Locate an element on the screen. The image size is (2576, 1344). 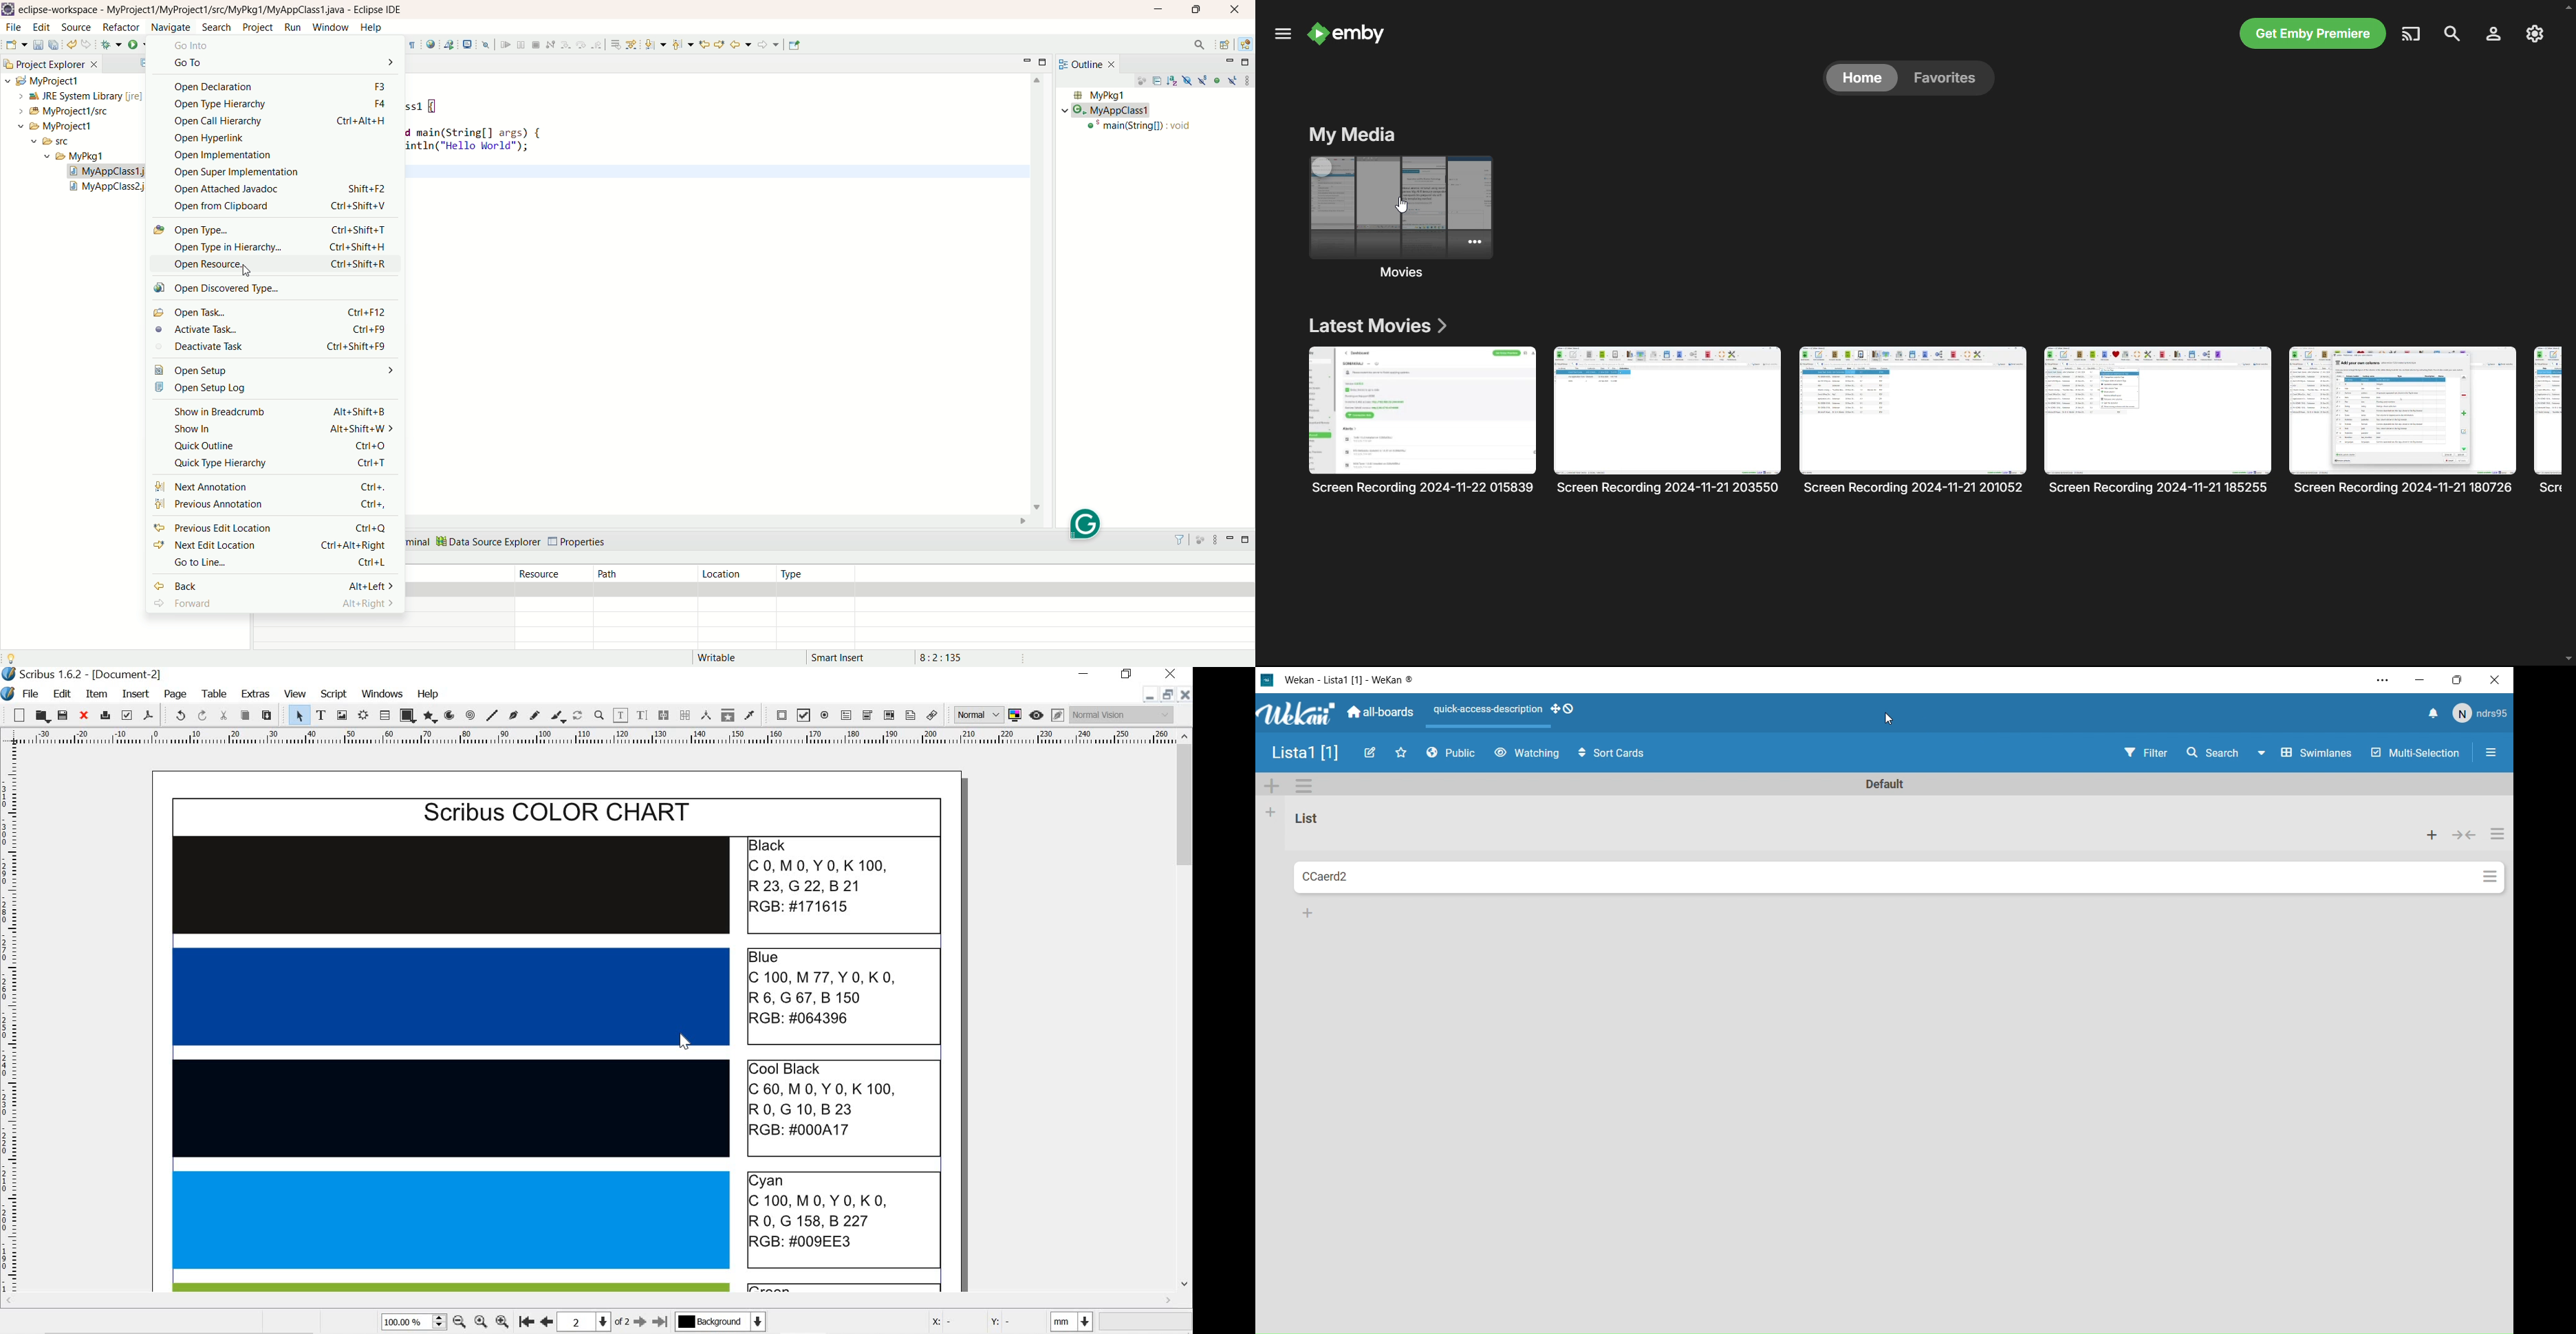
Cursor is located at coordinates (685, 1041).